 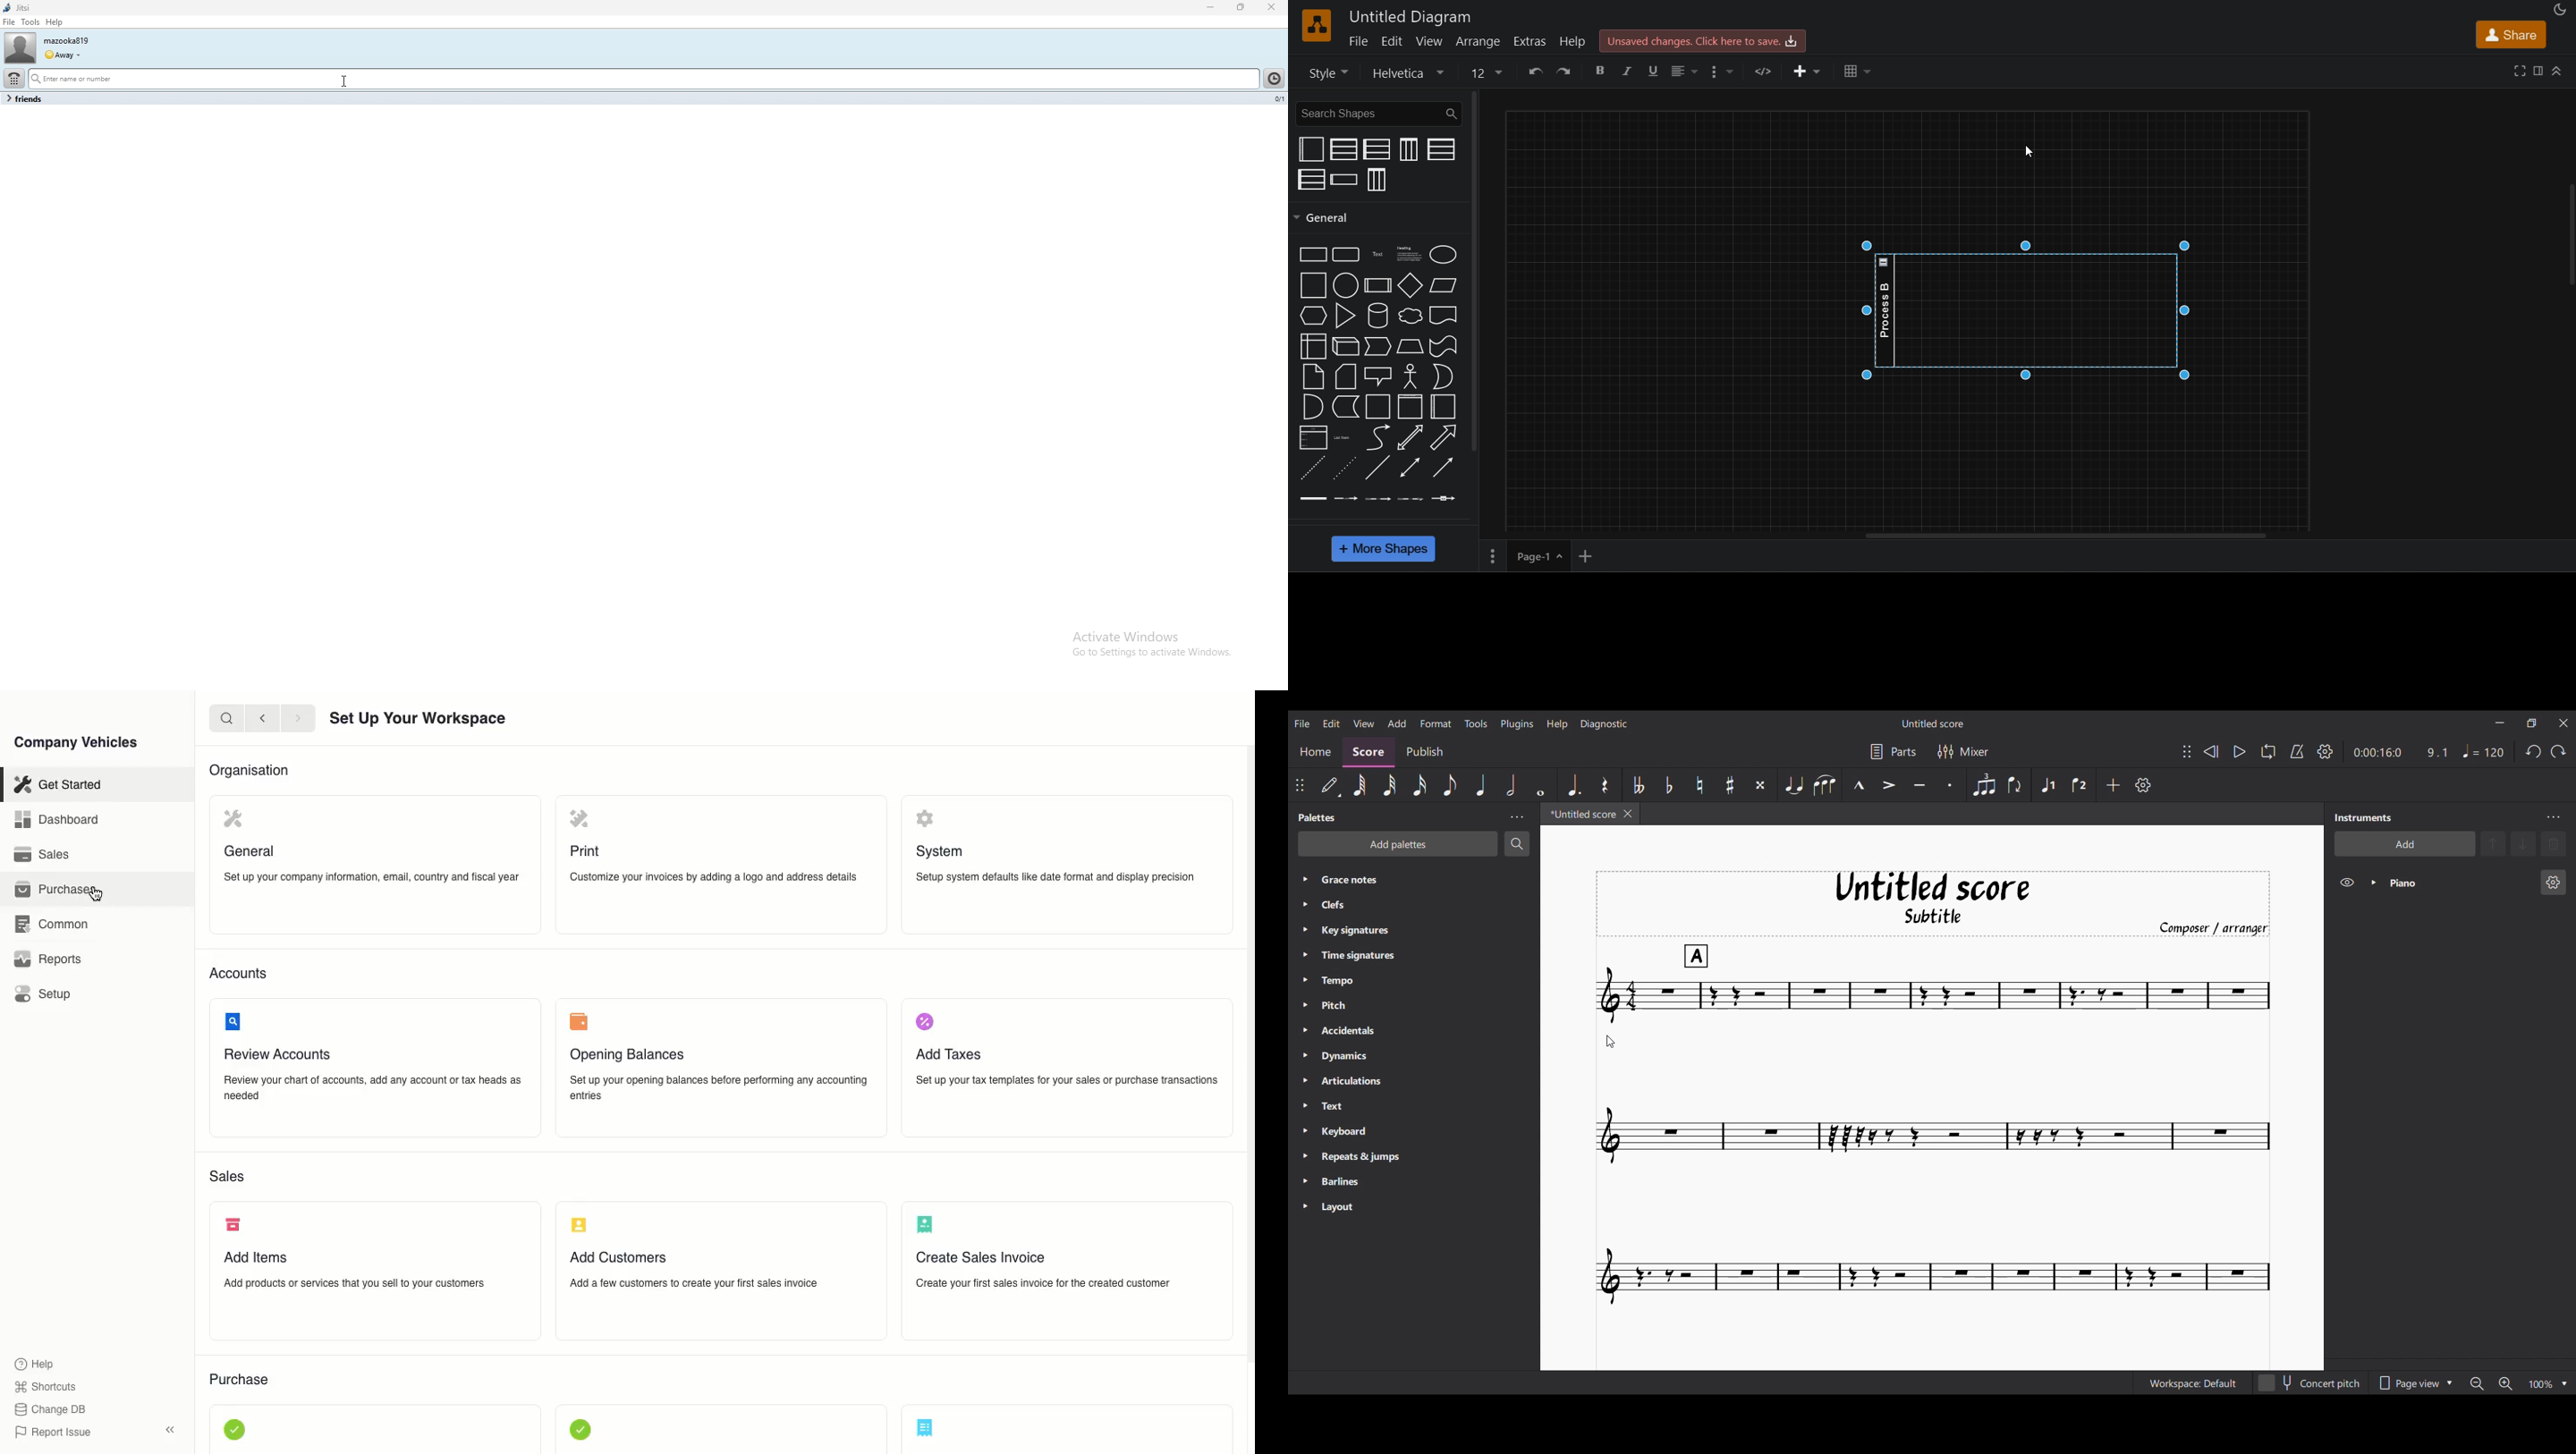 I want to click on Show in a smaller interface, so click(x=2531, y=723).